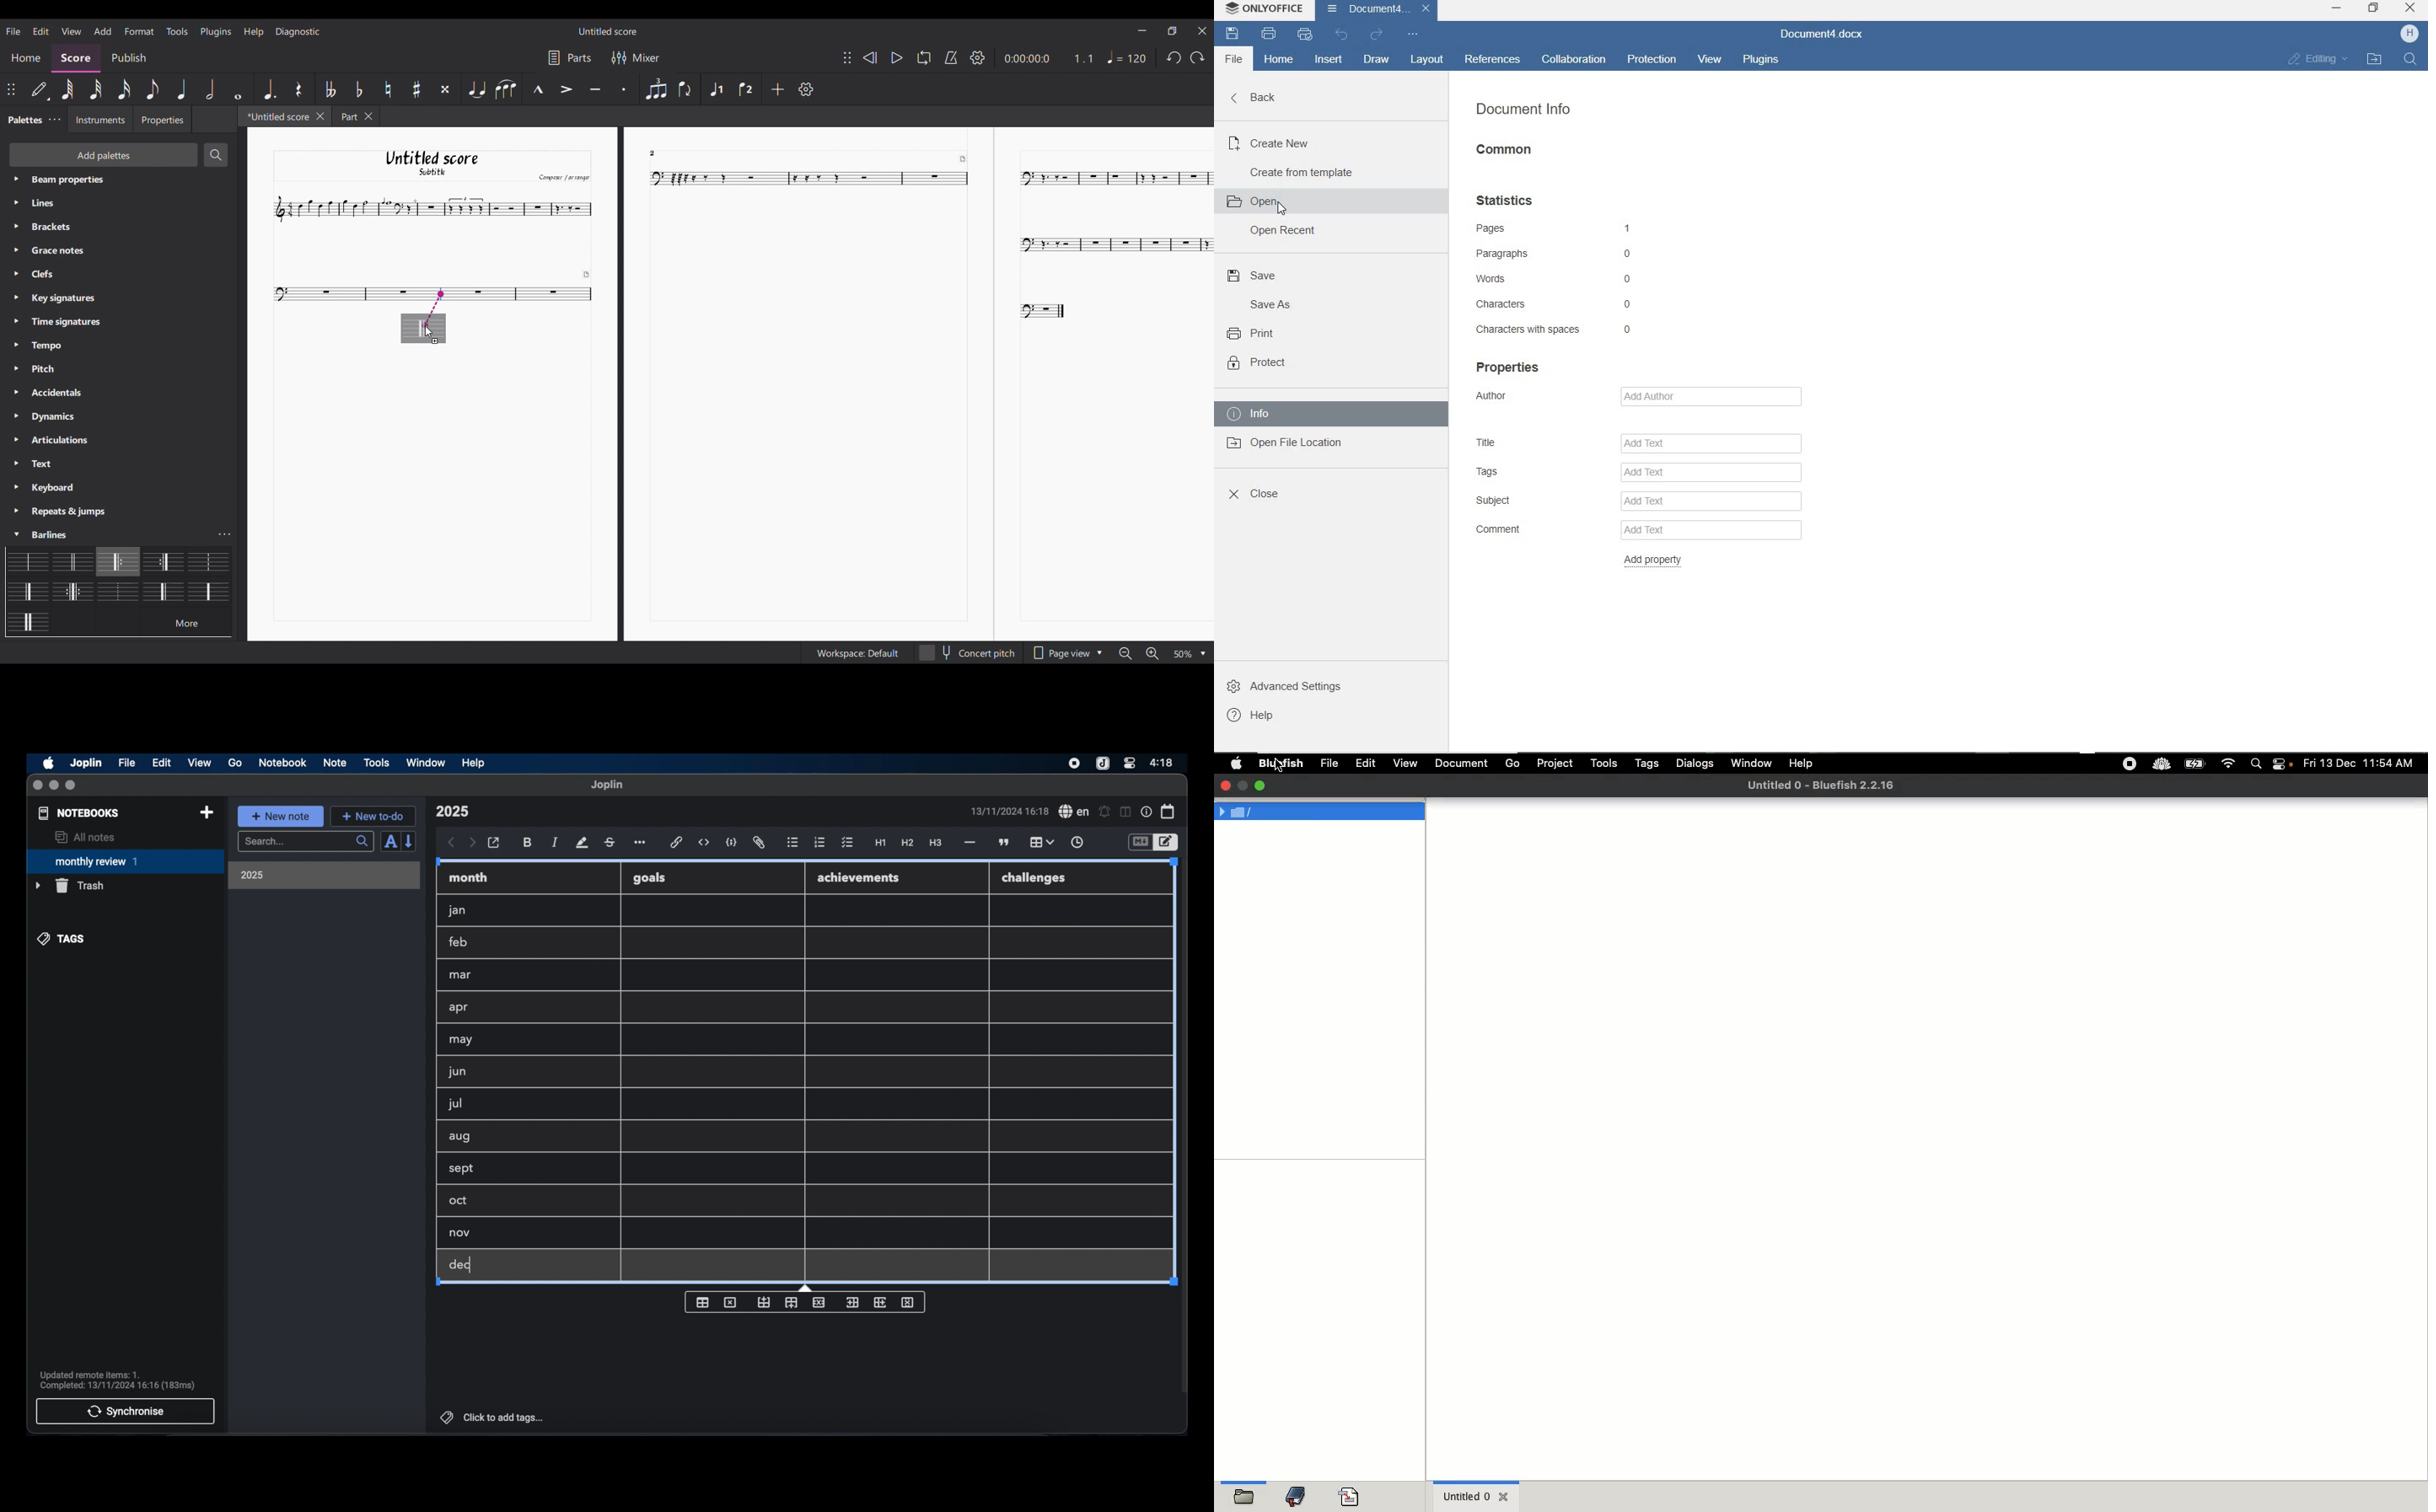  Describe the element at coordinates (429, 331) in the screenshot. I see `cursor` at that location.